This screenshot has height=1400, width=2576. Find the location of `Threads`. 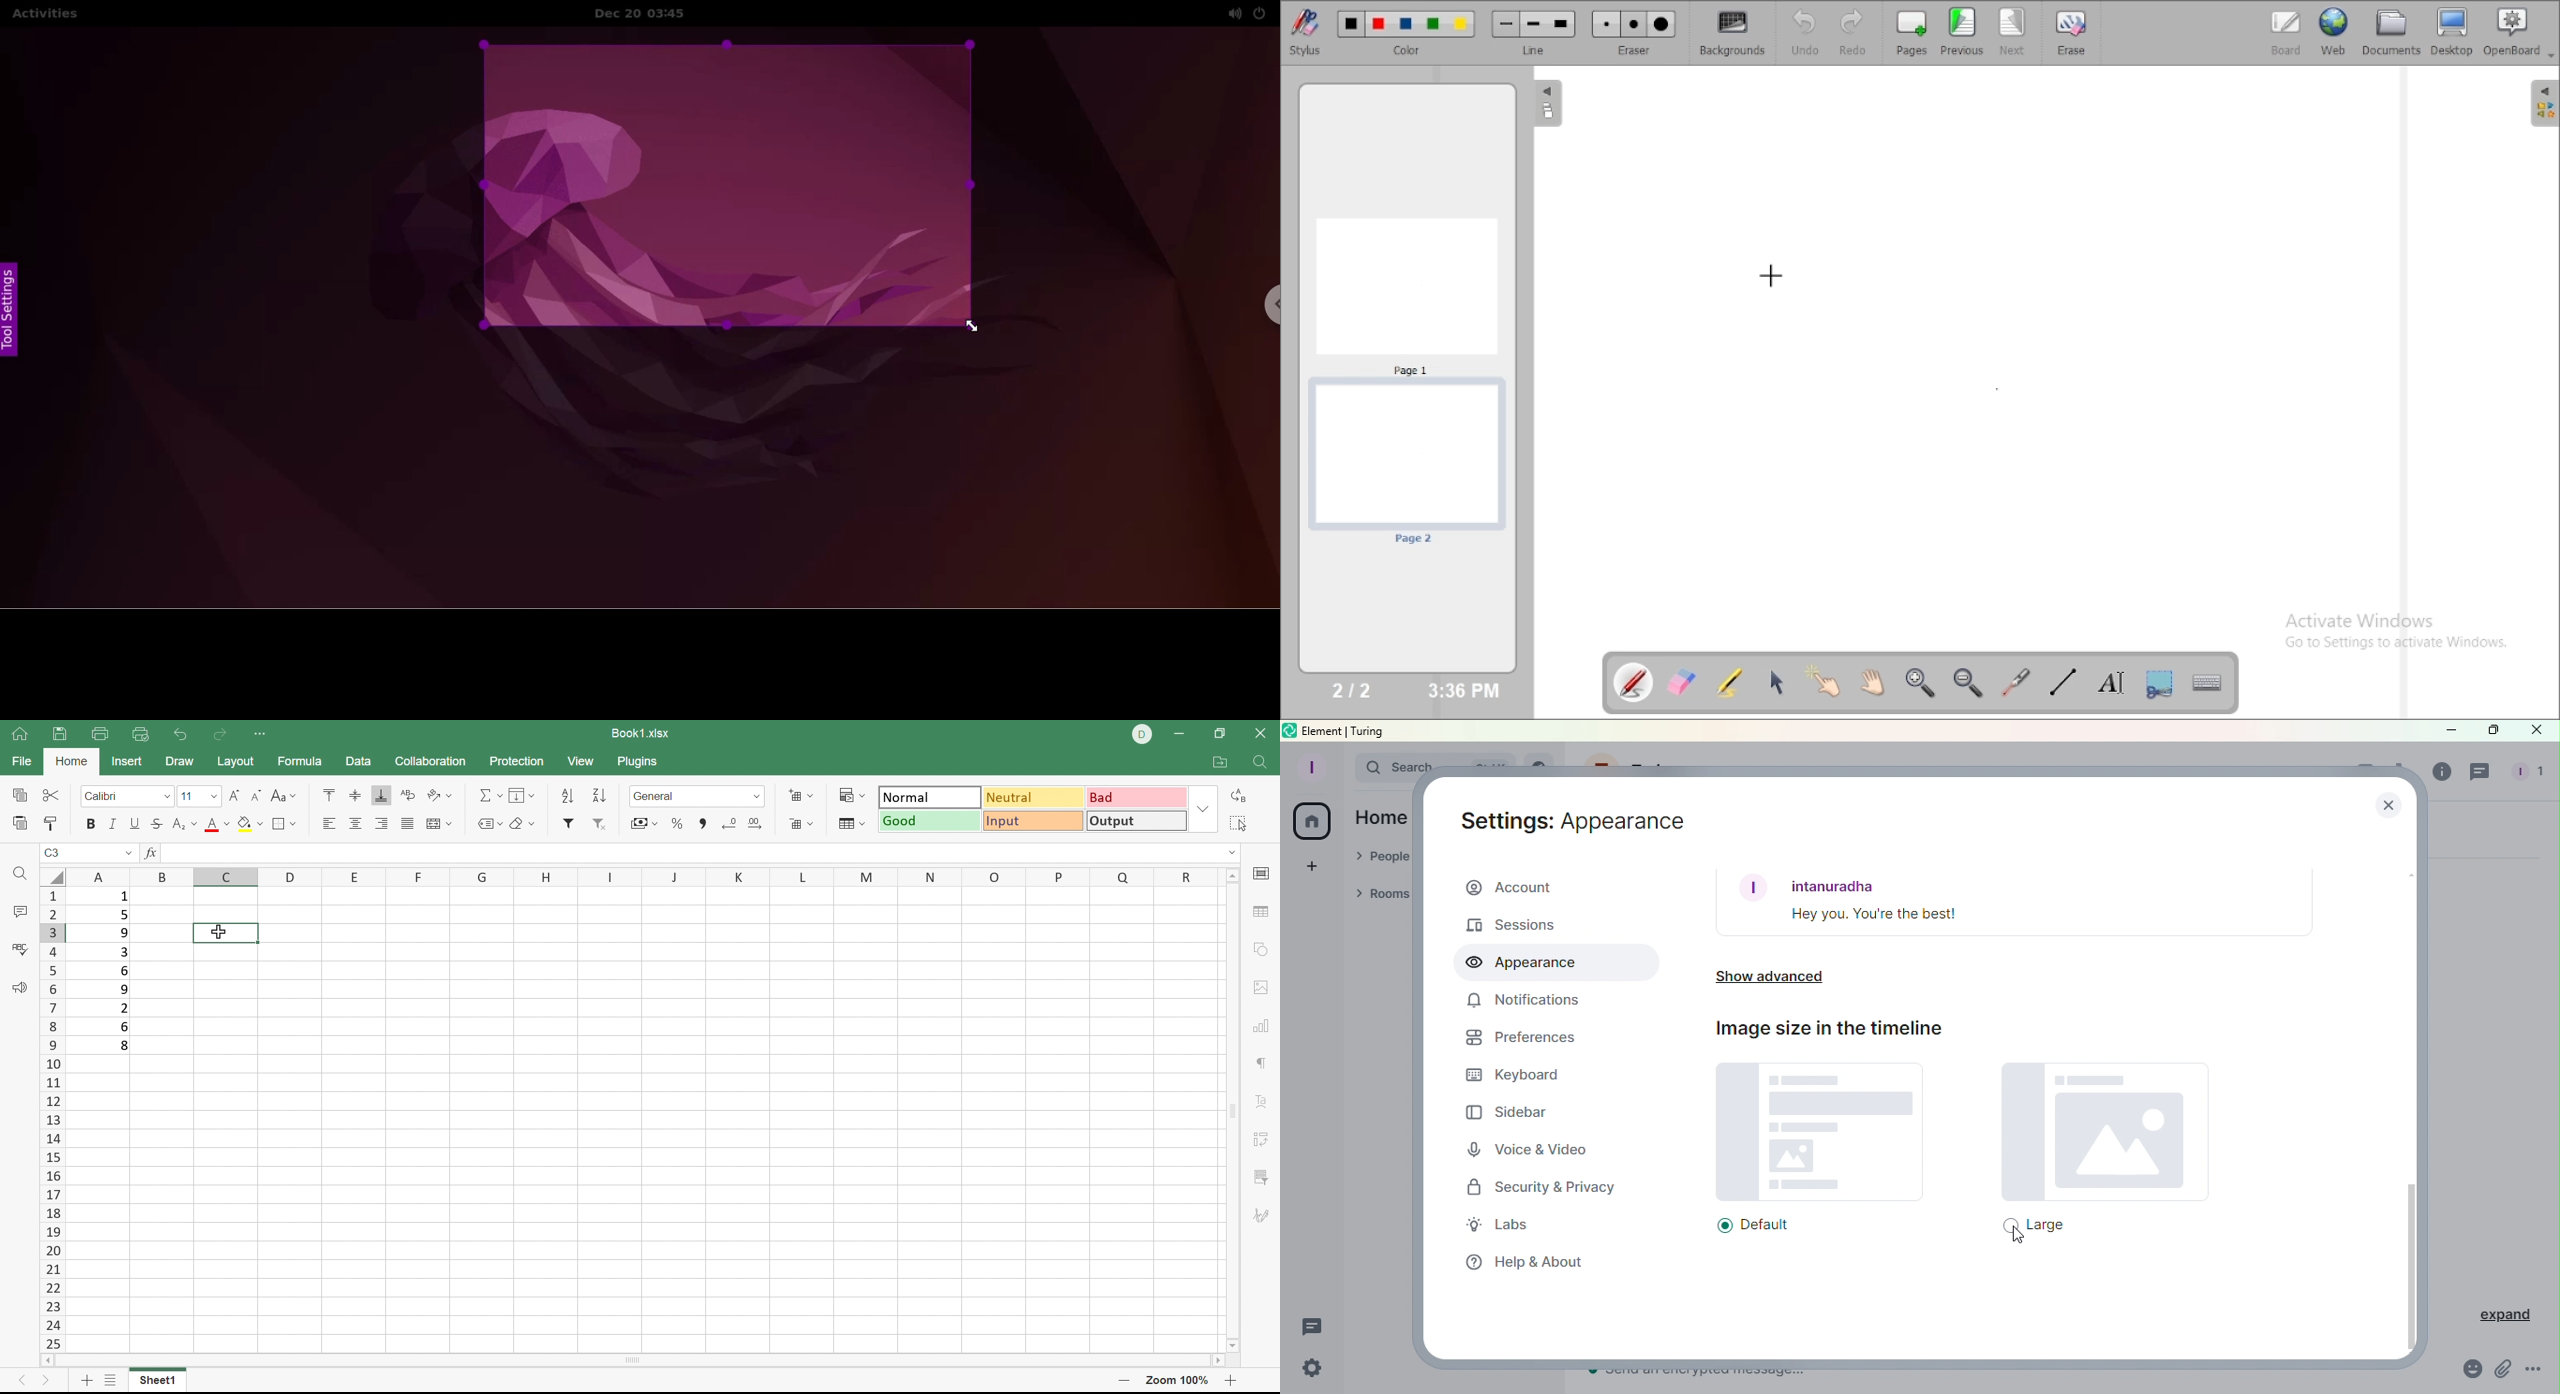

Threads is located at coordinates (2482, 772).